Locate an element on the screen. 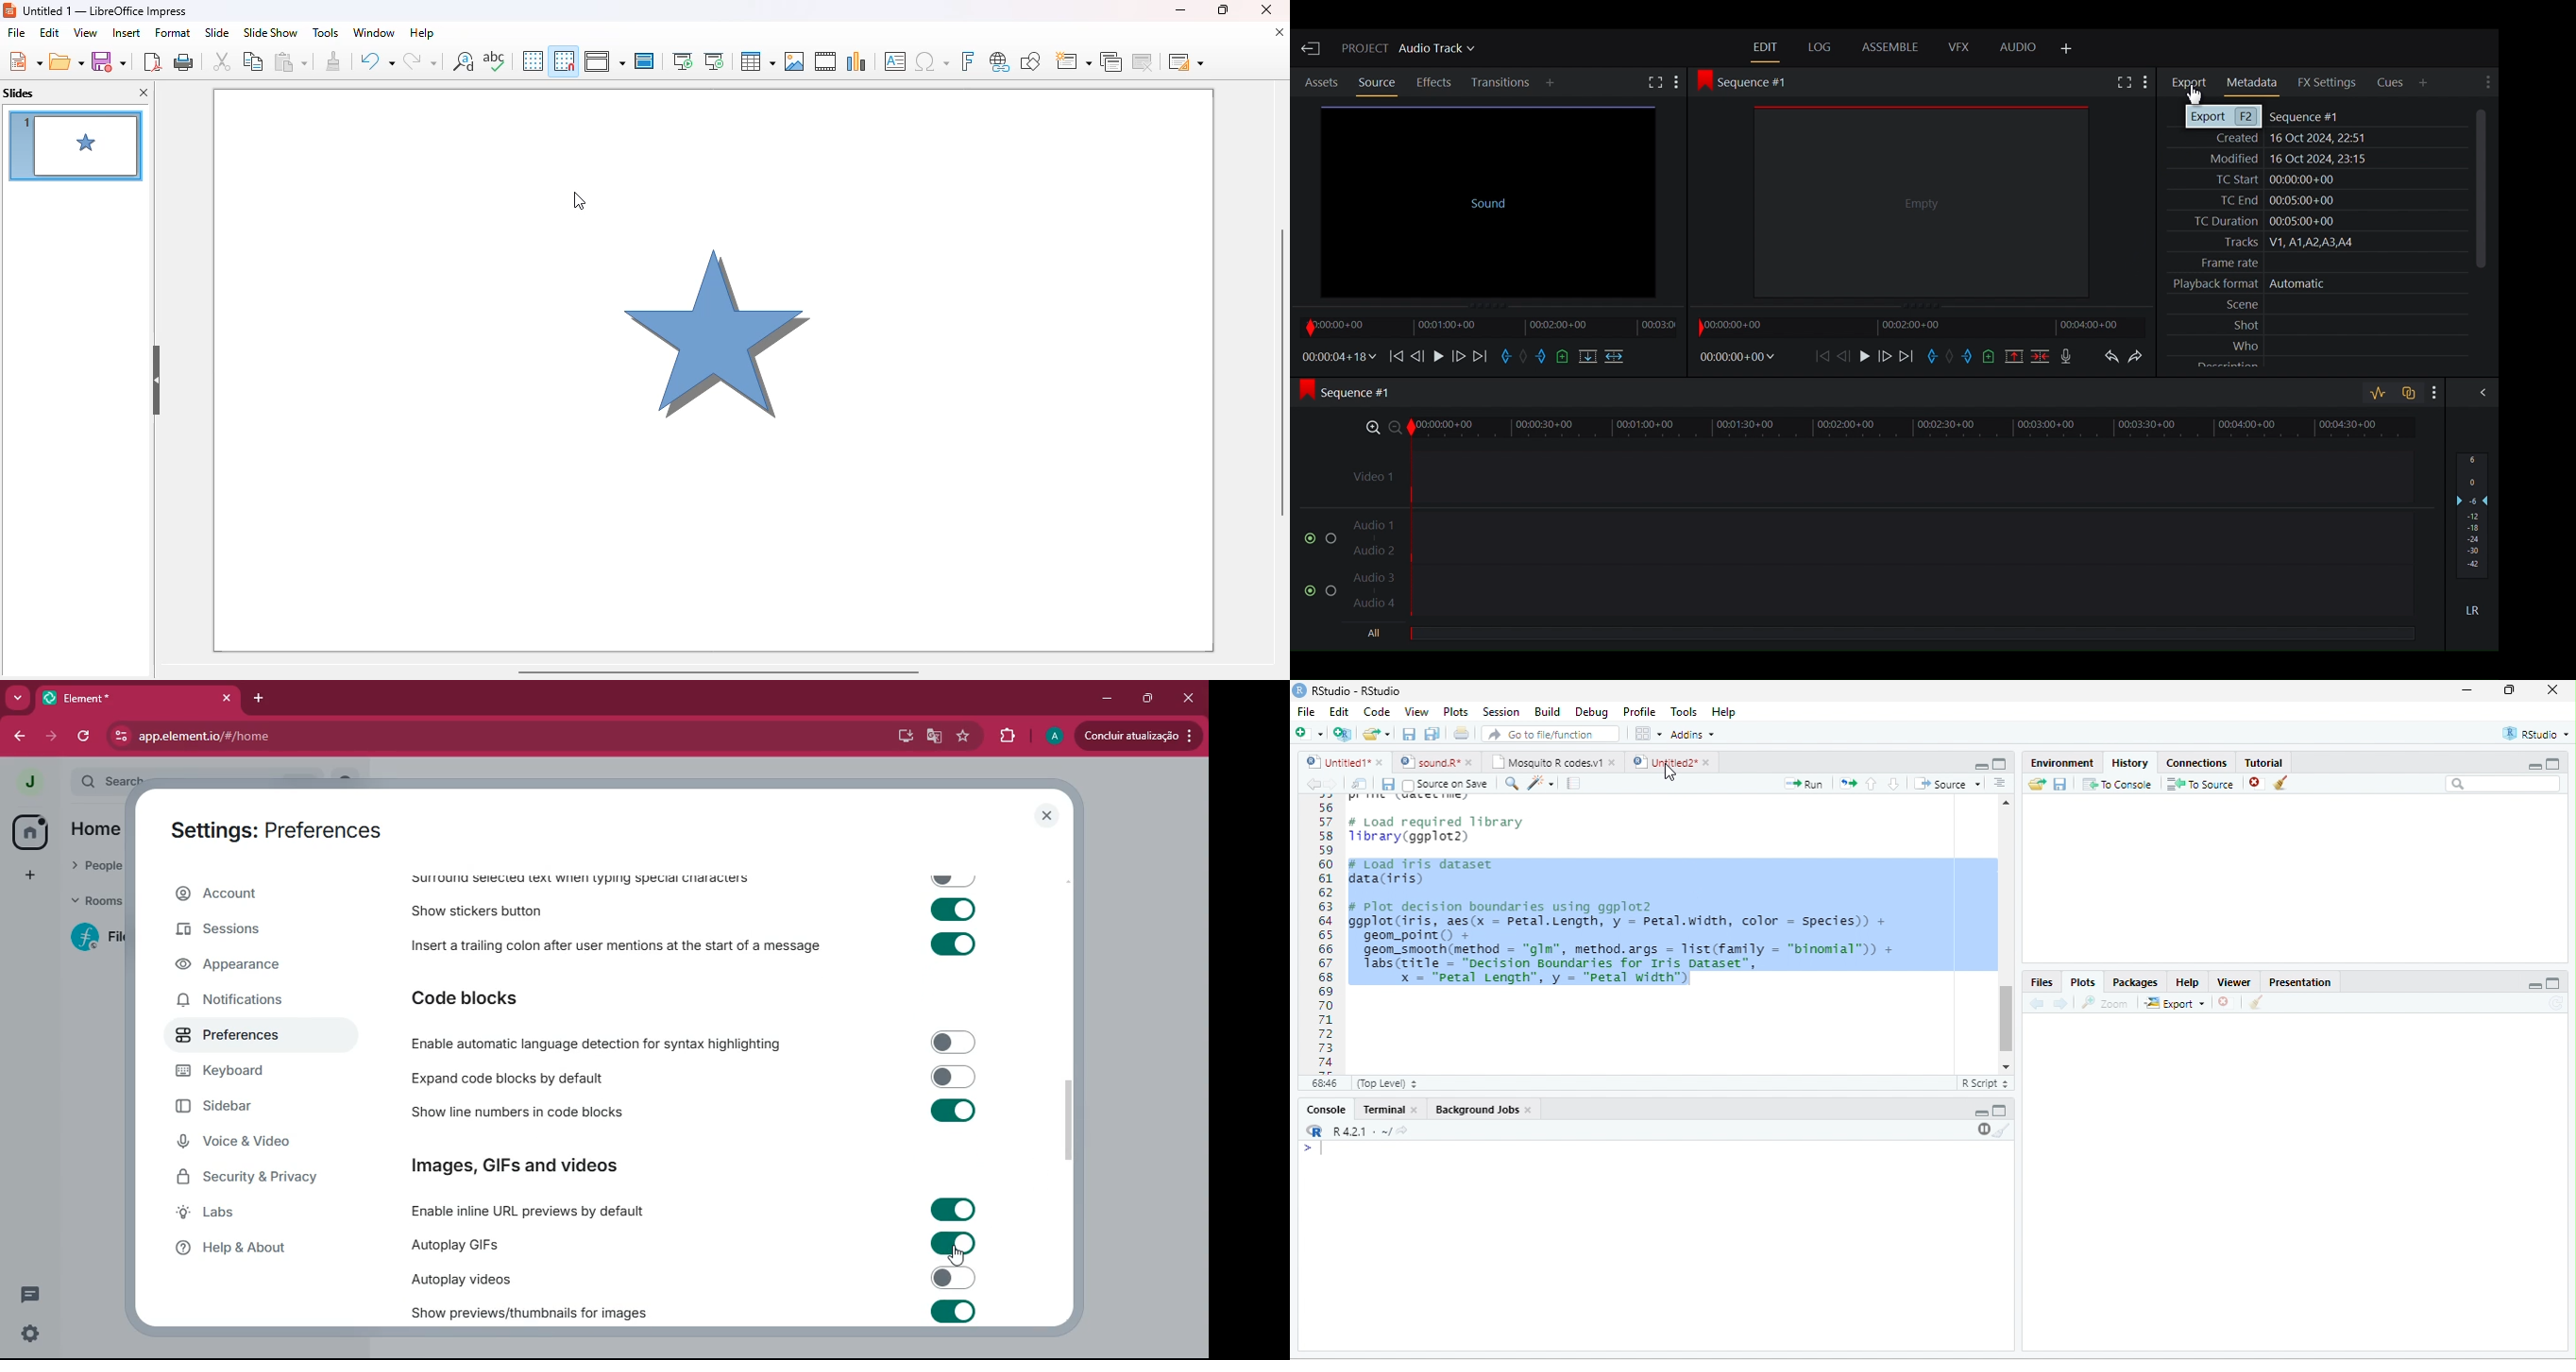  Transition is located at coordinates (1502, 83).